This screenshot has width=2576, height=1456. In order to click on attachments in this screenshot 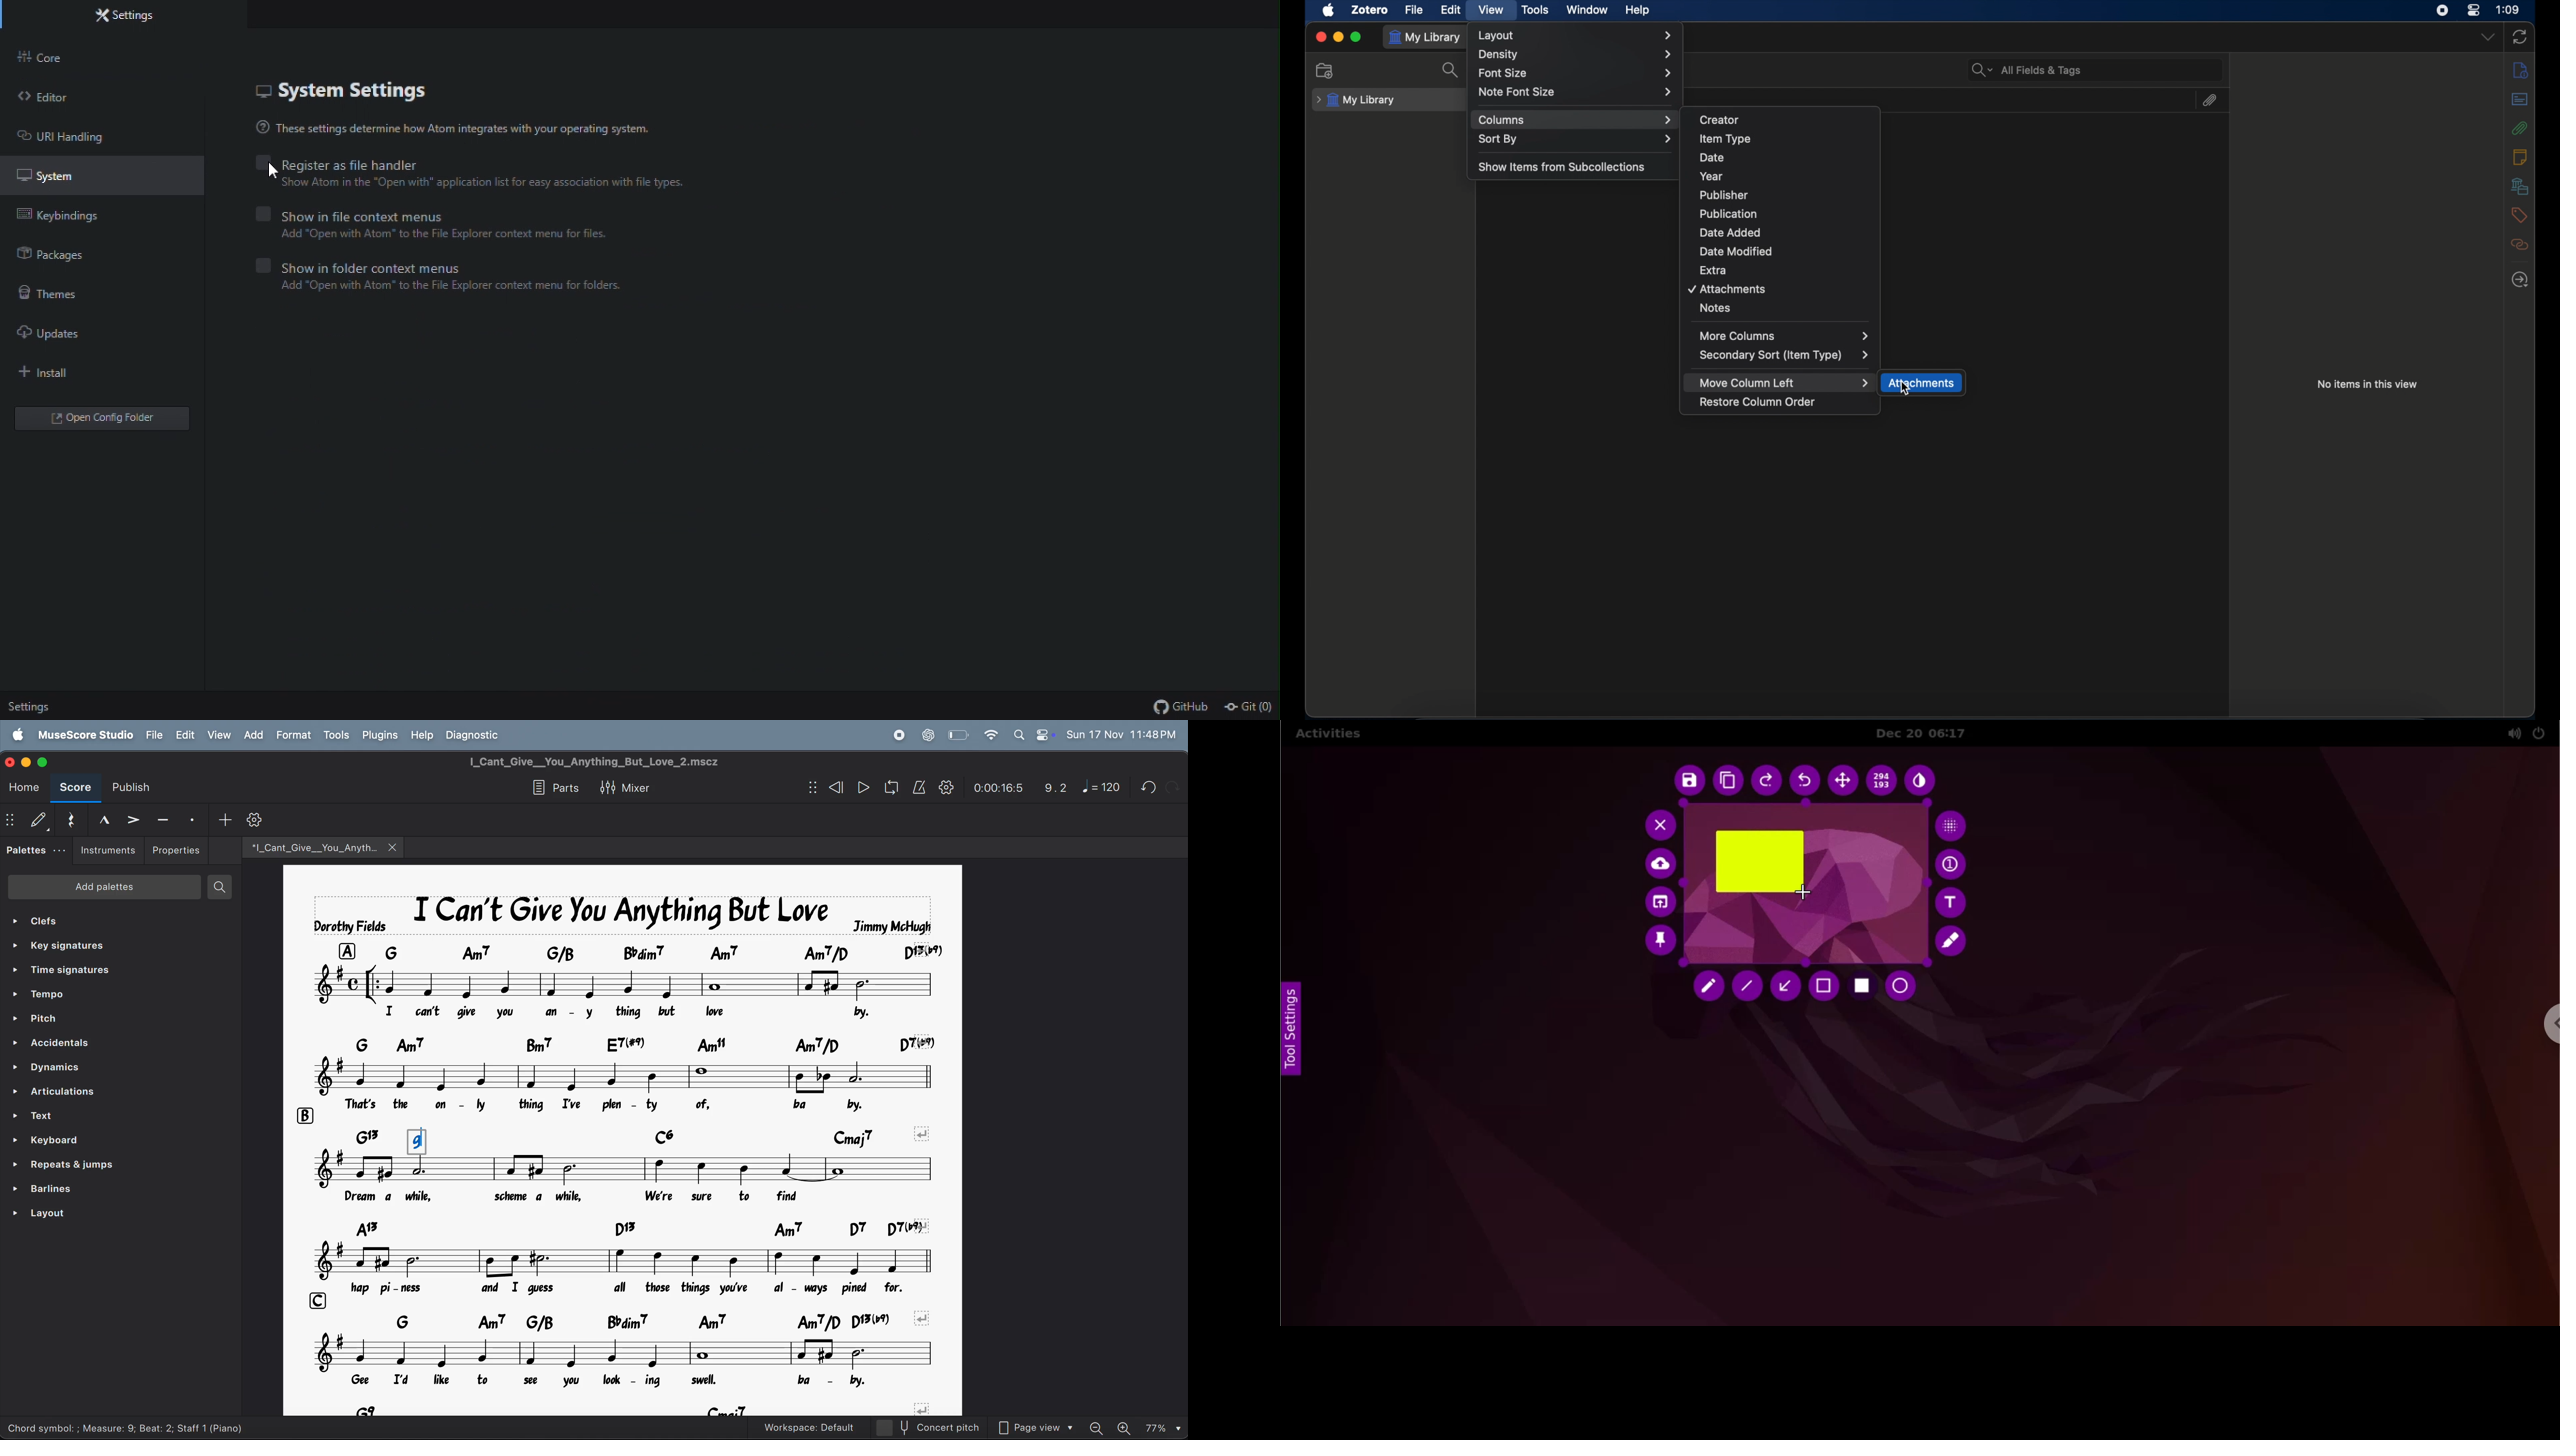, I will do `click(1728, 289)`.